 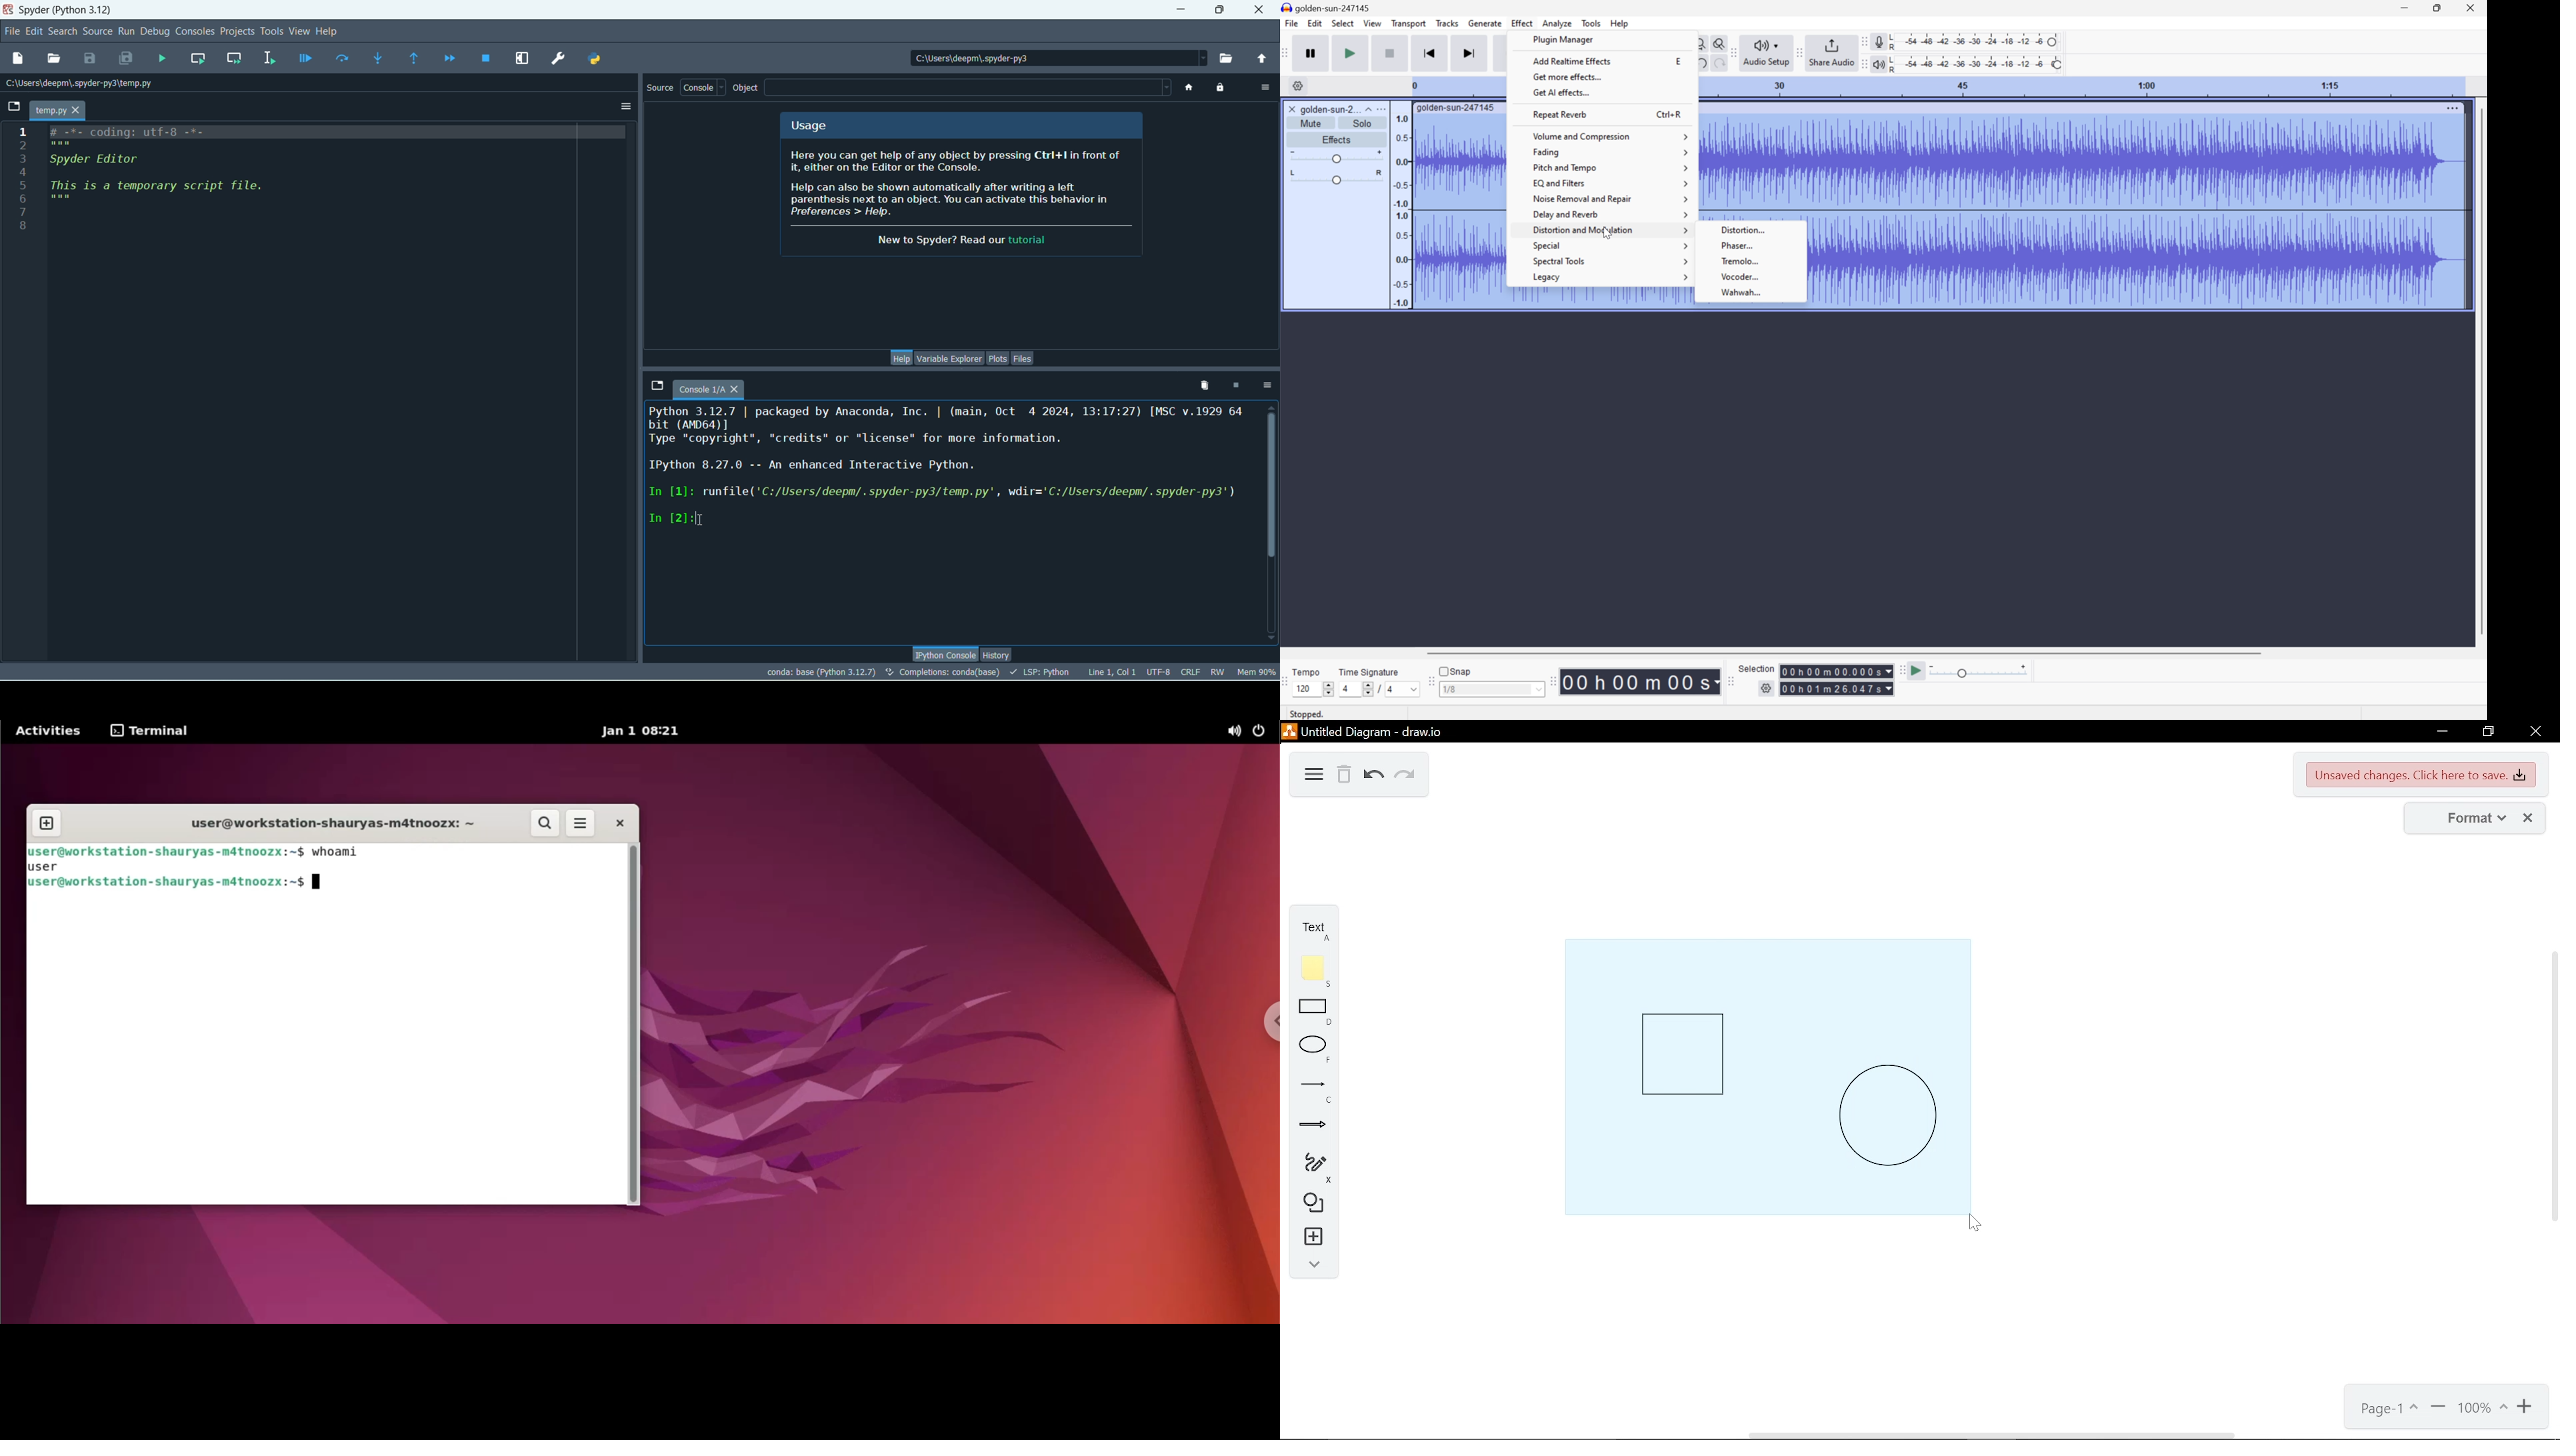 What do you see at coordinates (1764, 1072) in the screenshot?
I see `objects being selected together` at bounding box center [1764, 1072].